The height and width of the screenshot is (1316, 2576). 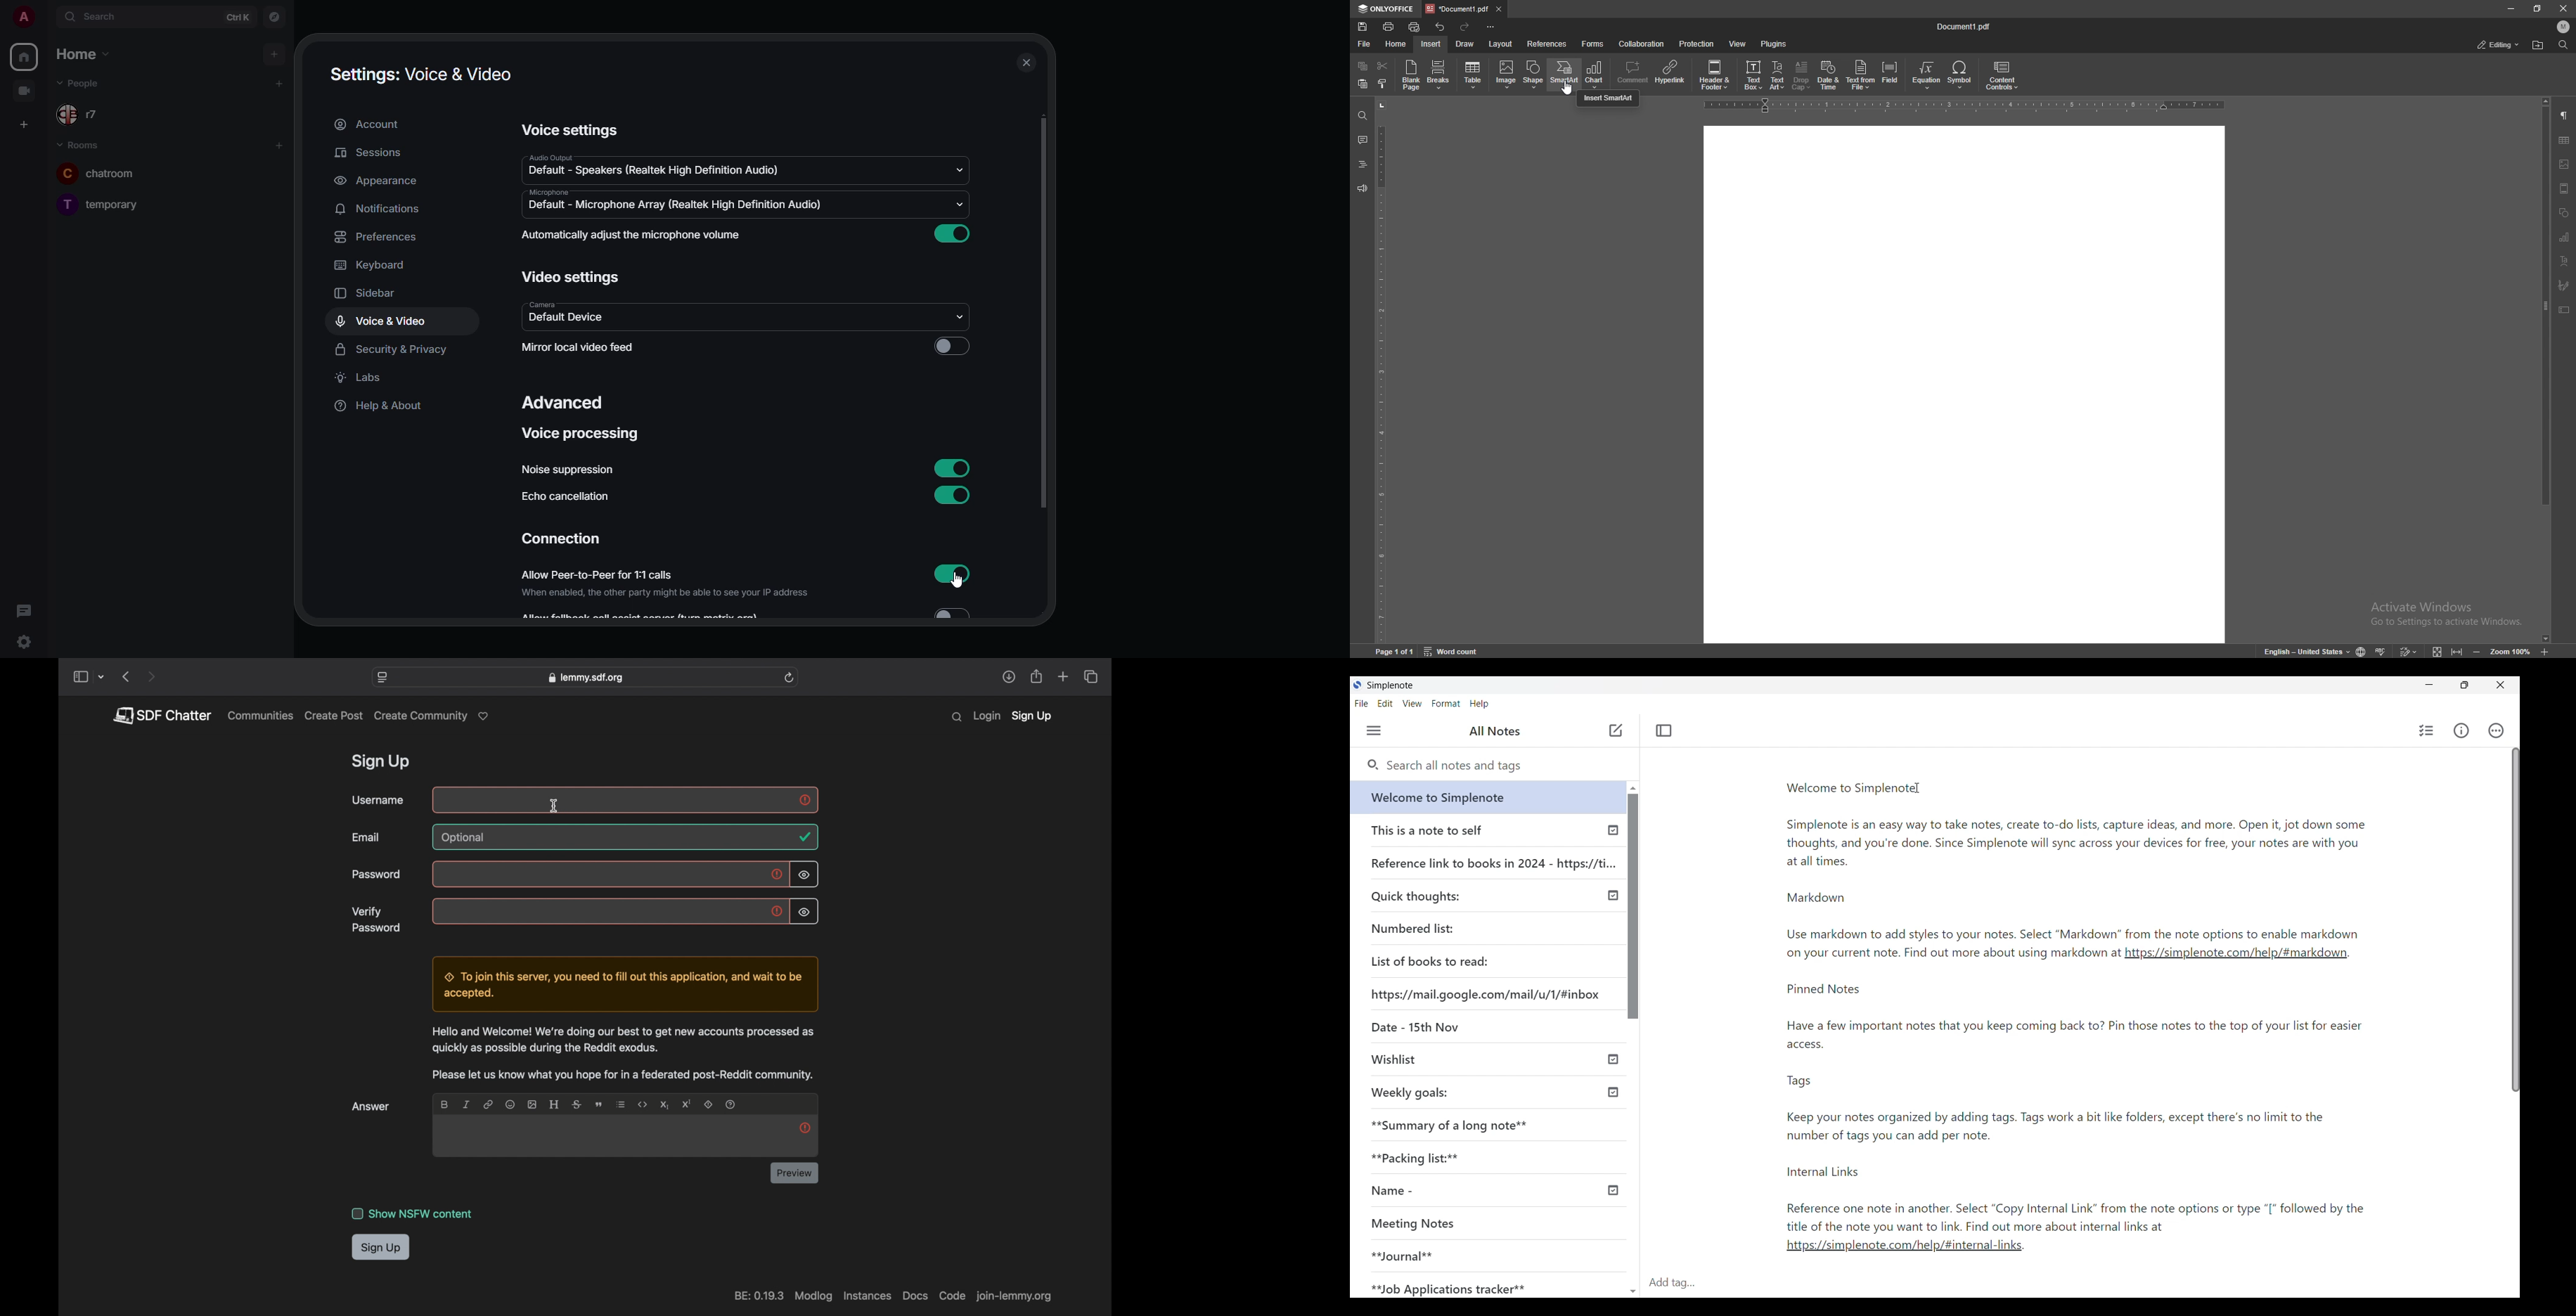 What do you see at coordinates (26, 58) in the screenshot?
I see `home` at bounding box center [26, 58].